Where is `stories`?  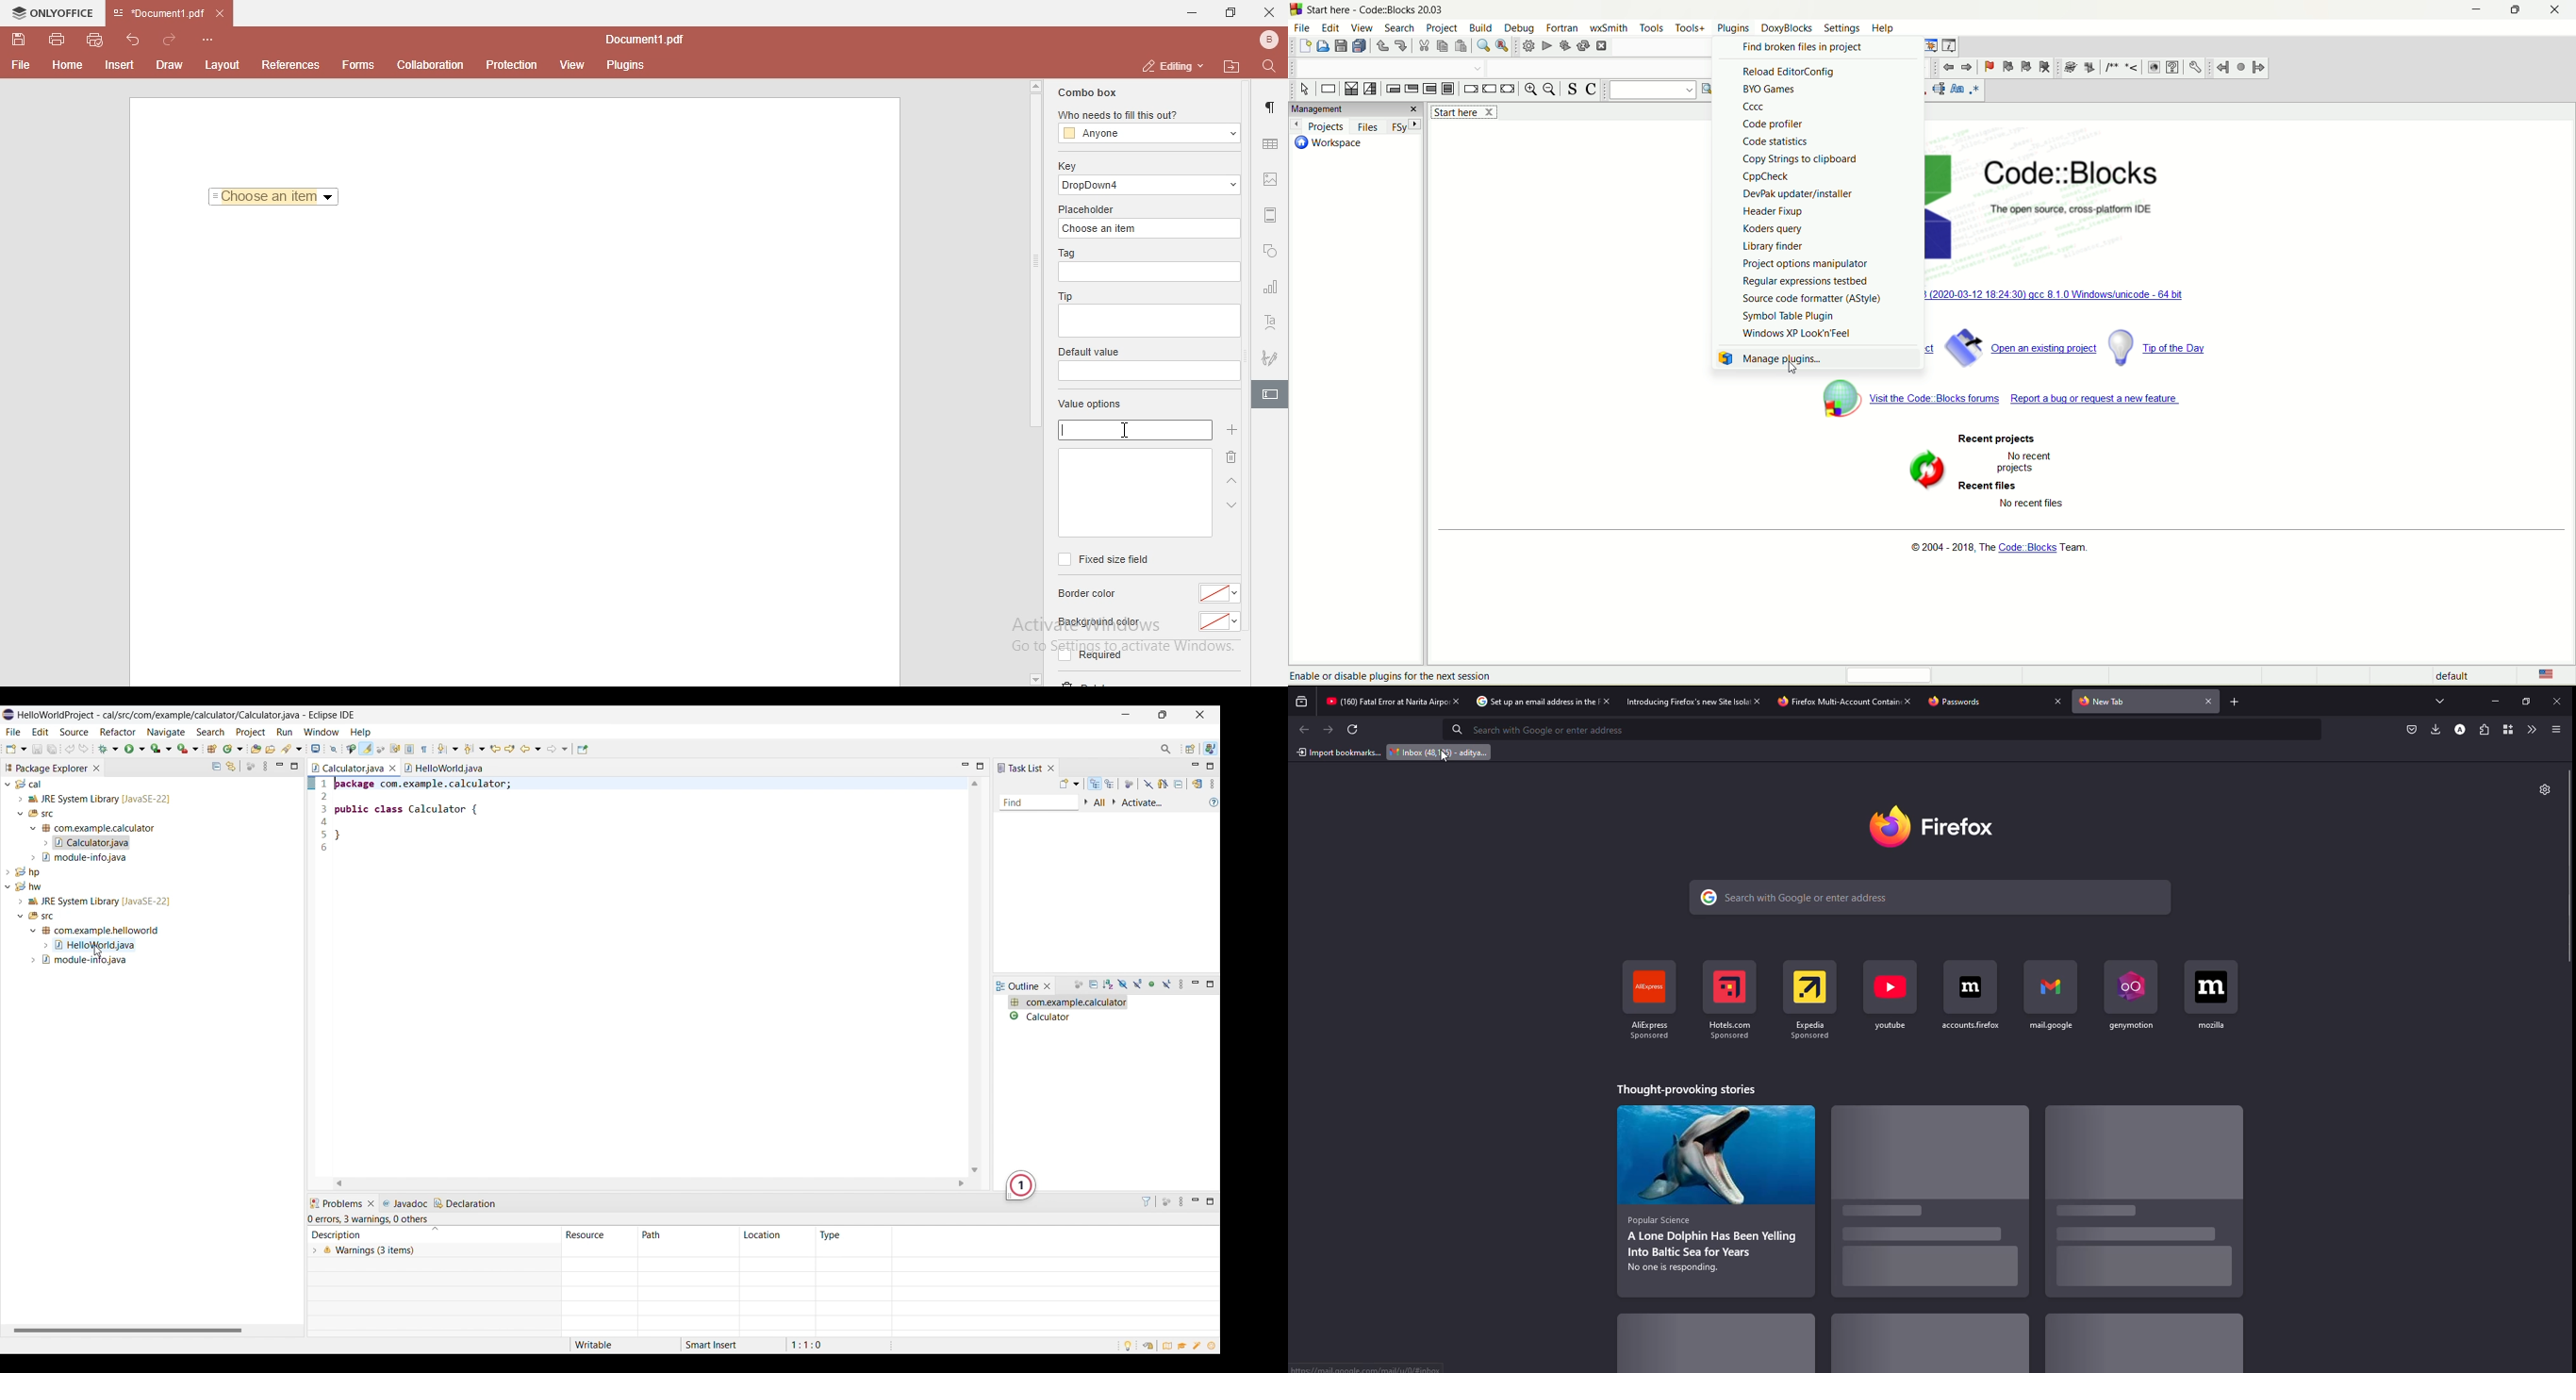
stories is located at coordinates (2138, 1250).